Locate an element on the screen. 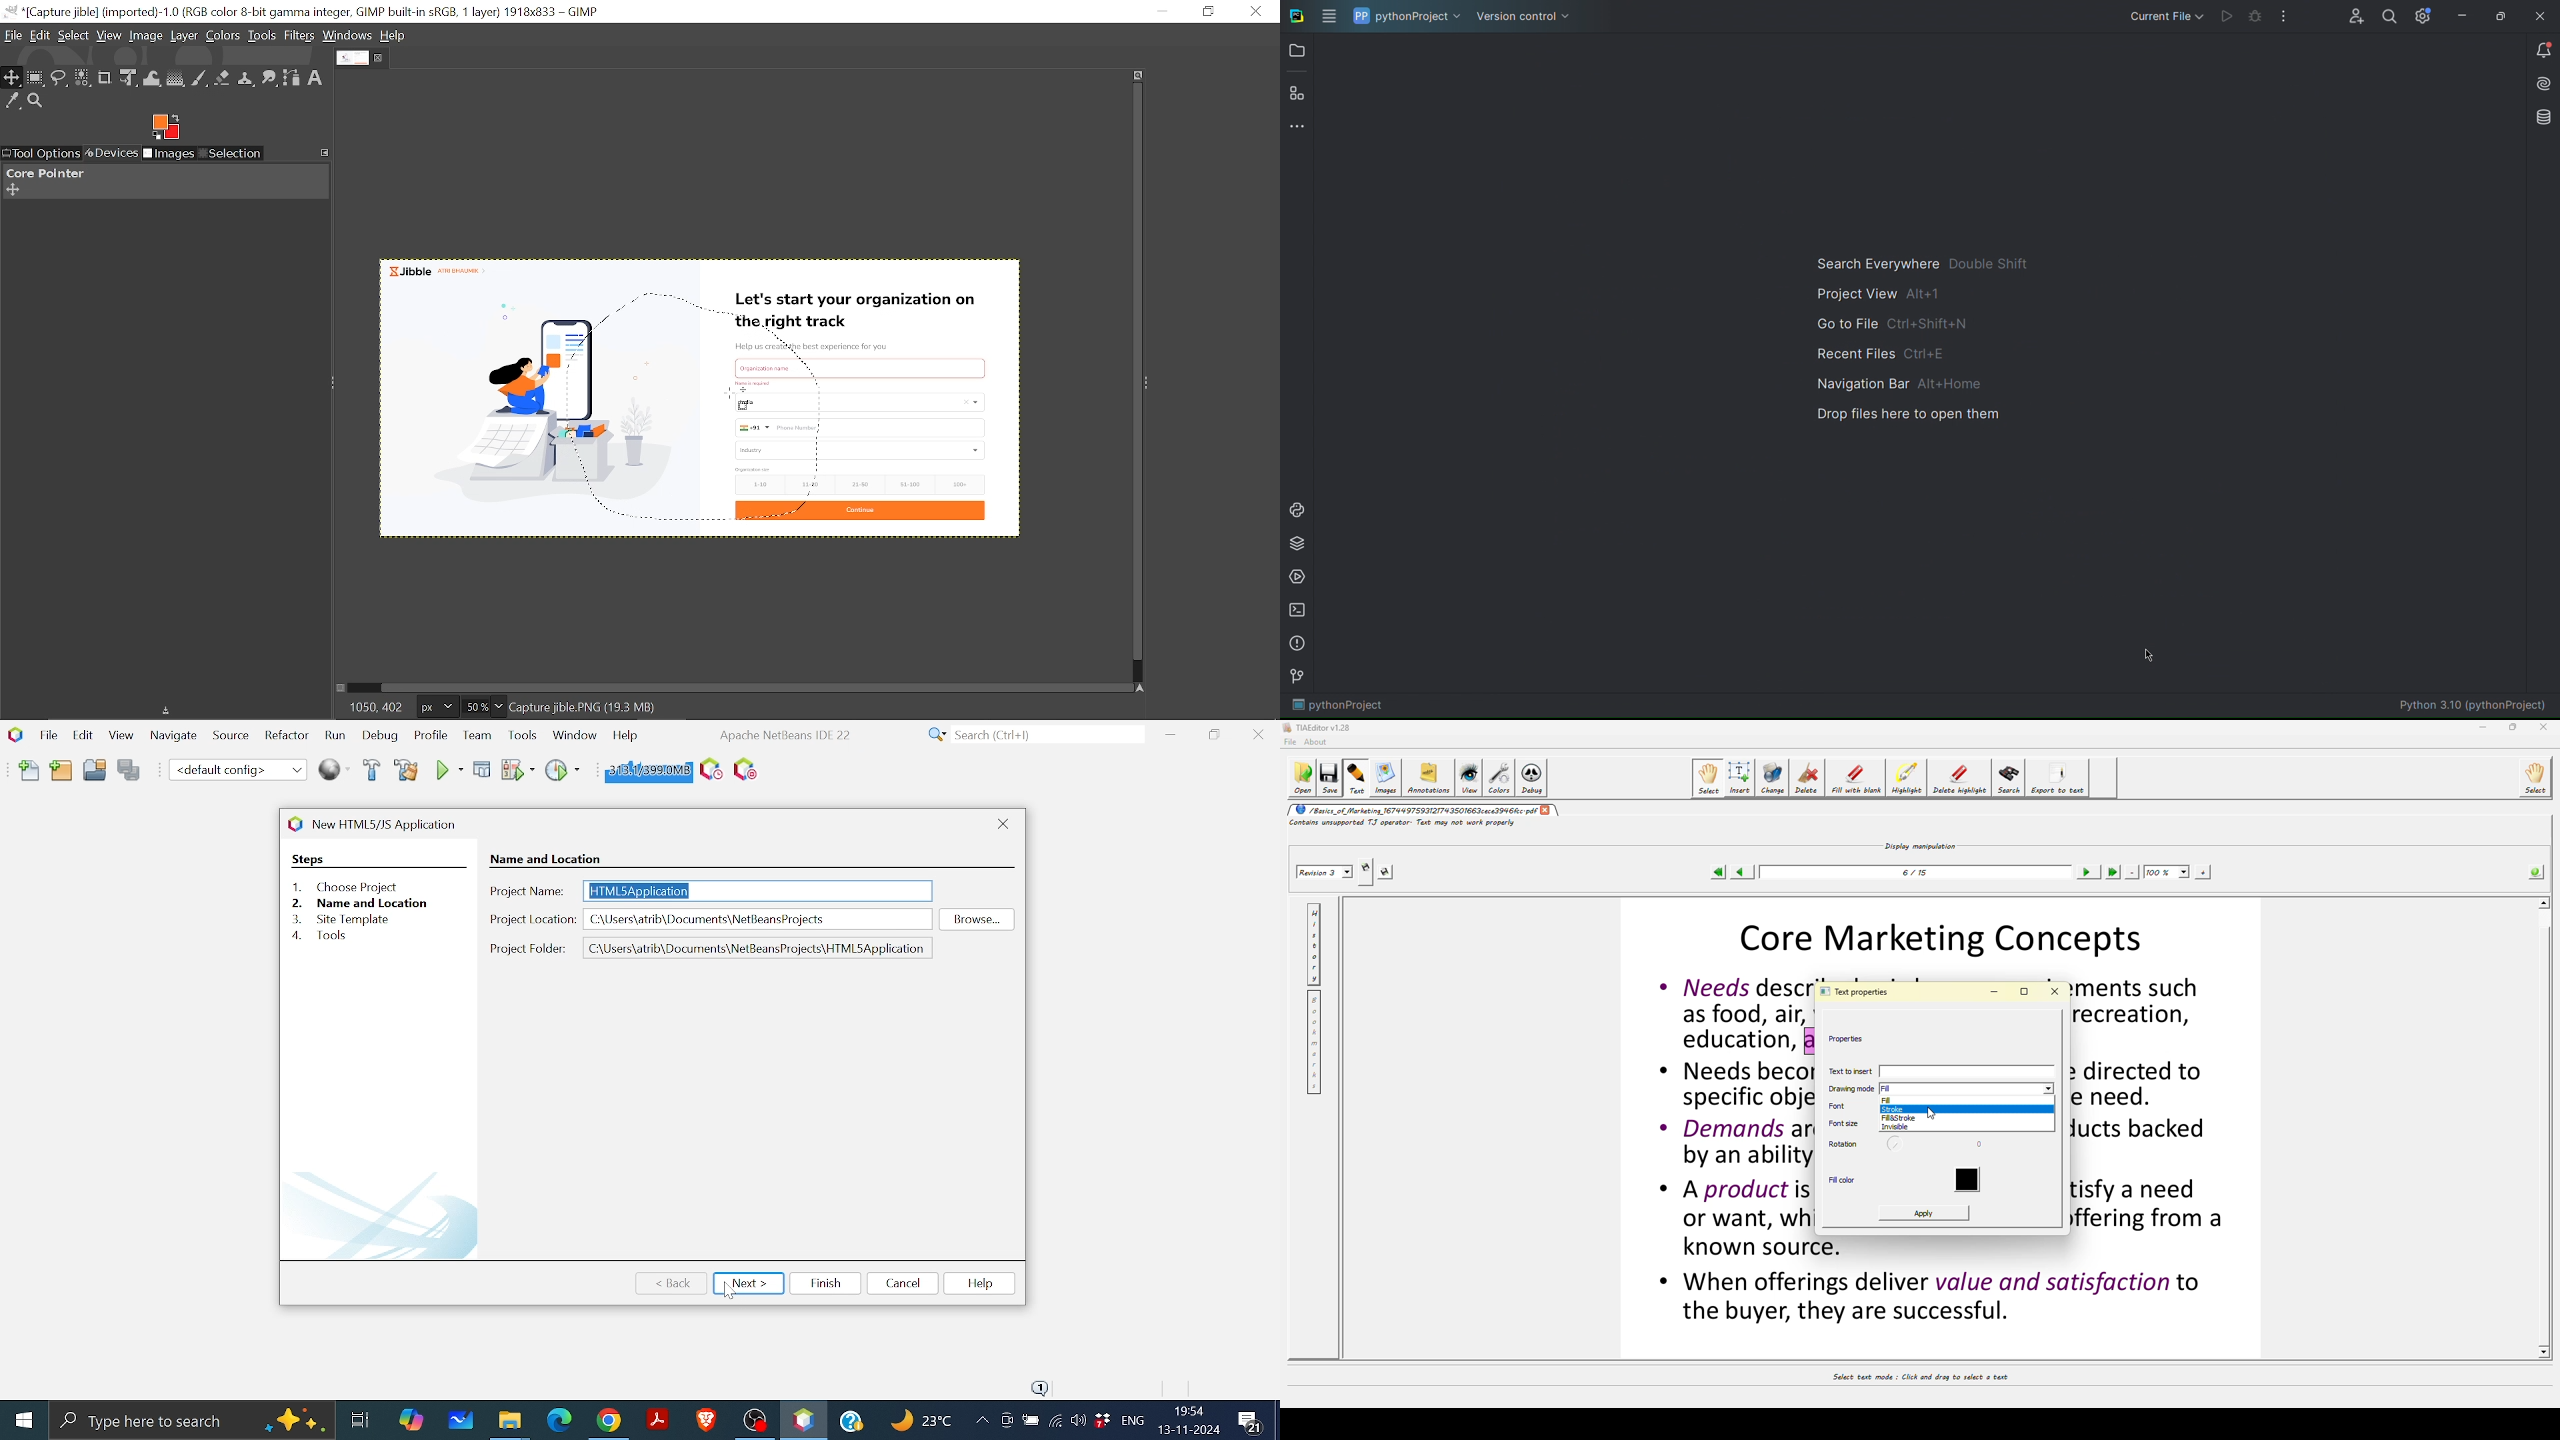 The height and width of the screenshot is (1456, 2576). Problems is located at coordinates (1296, 646).